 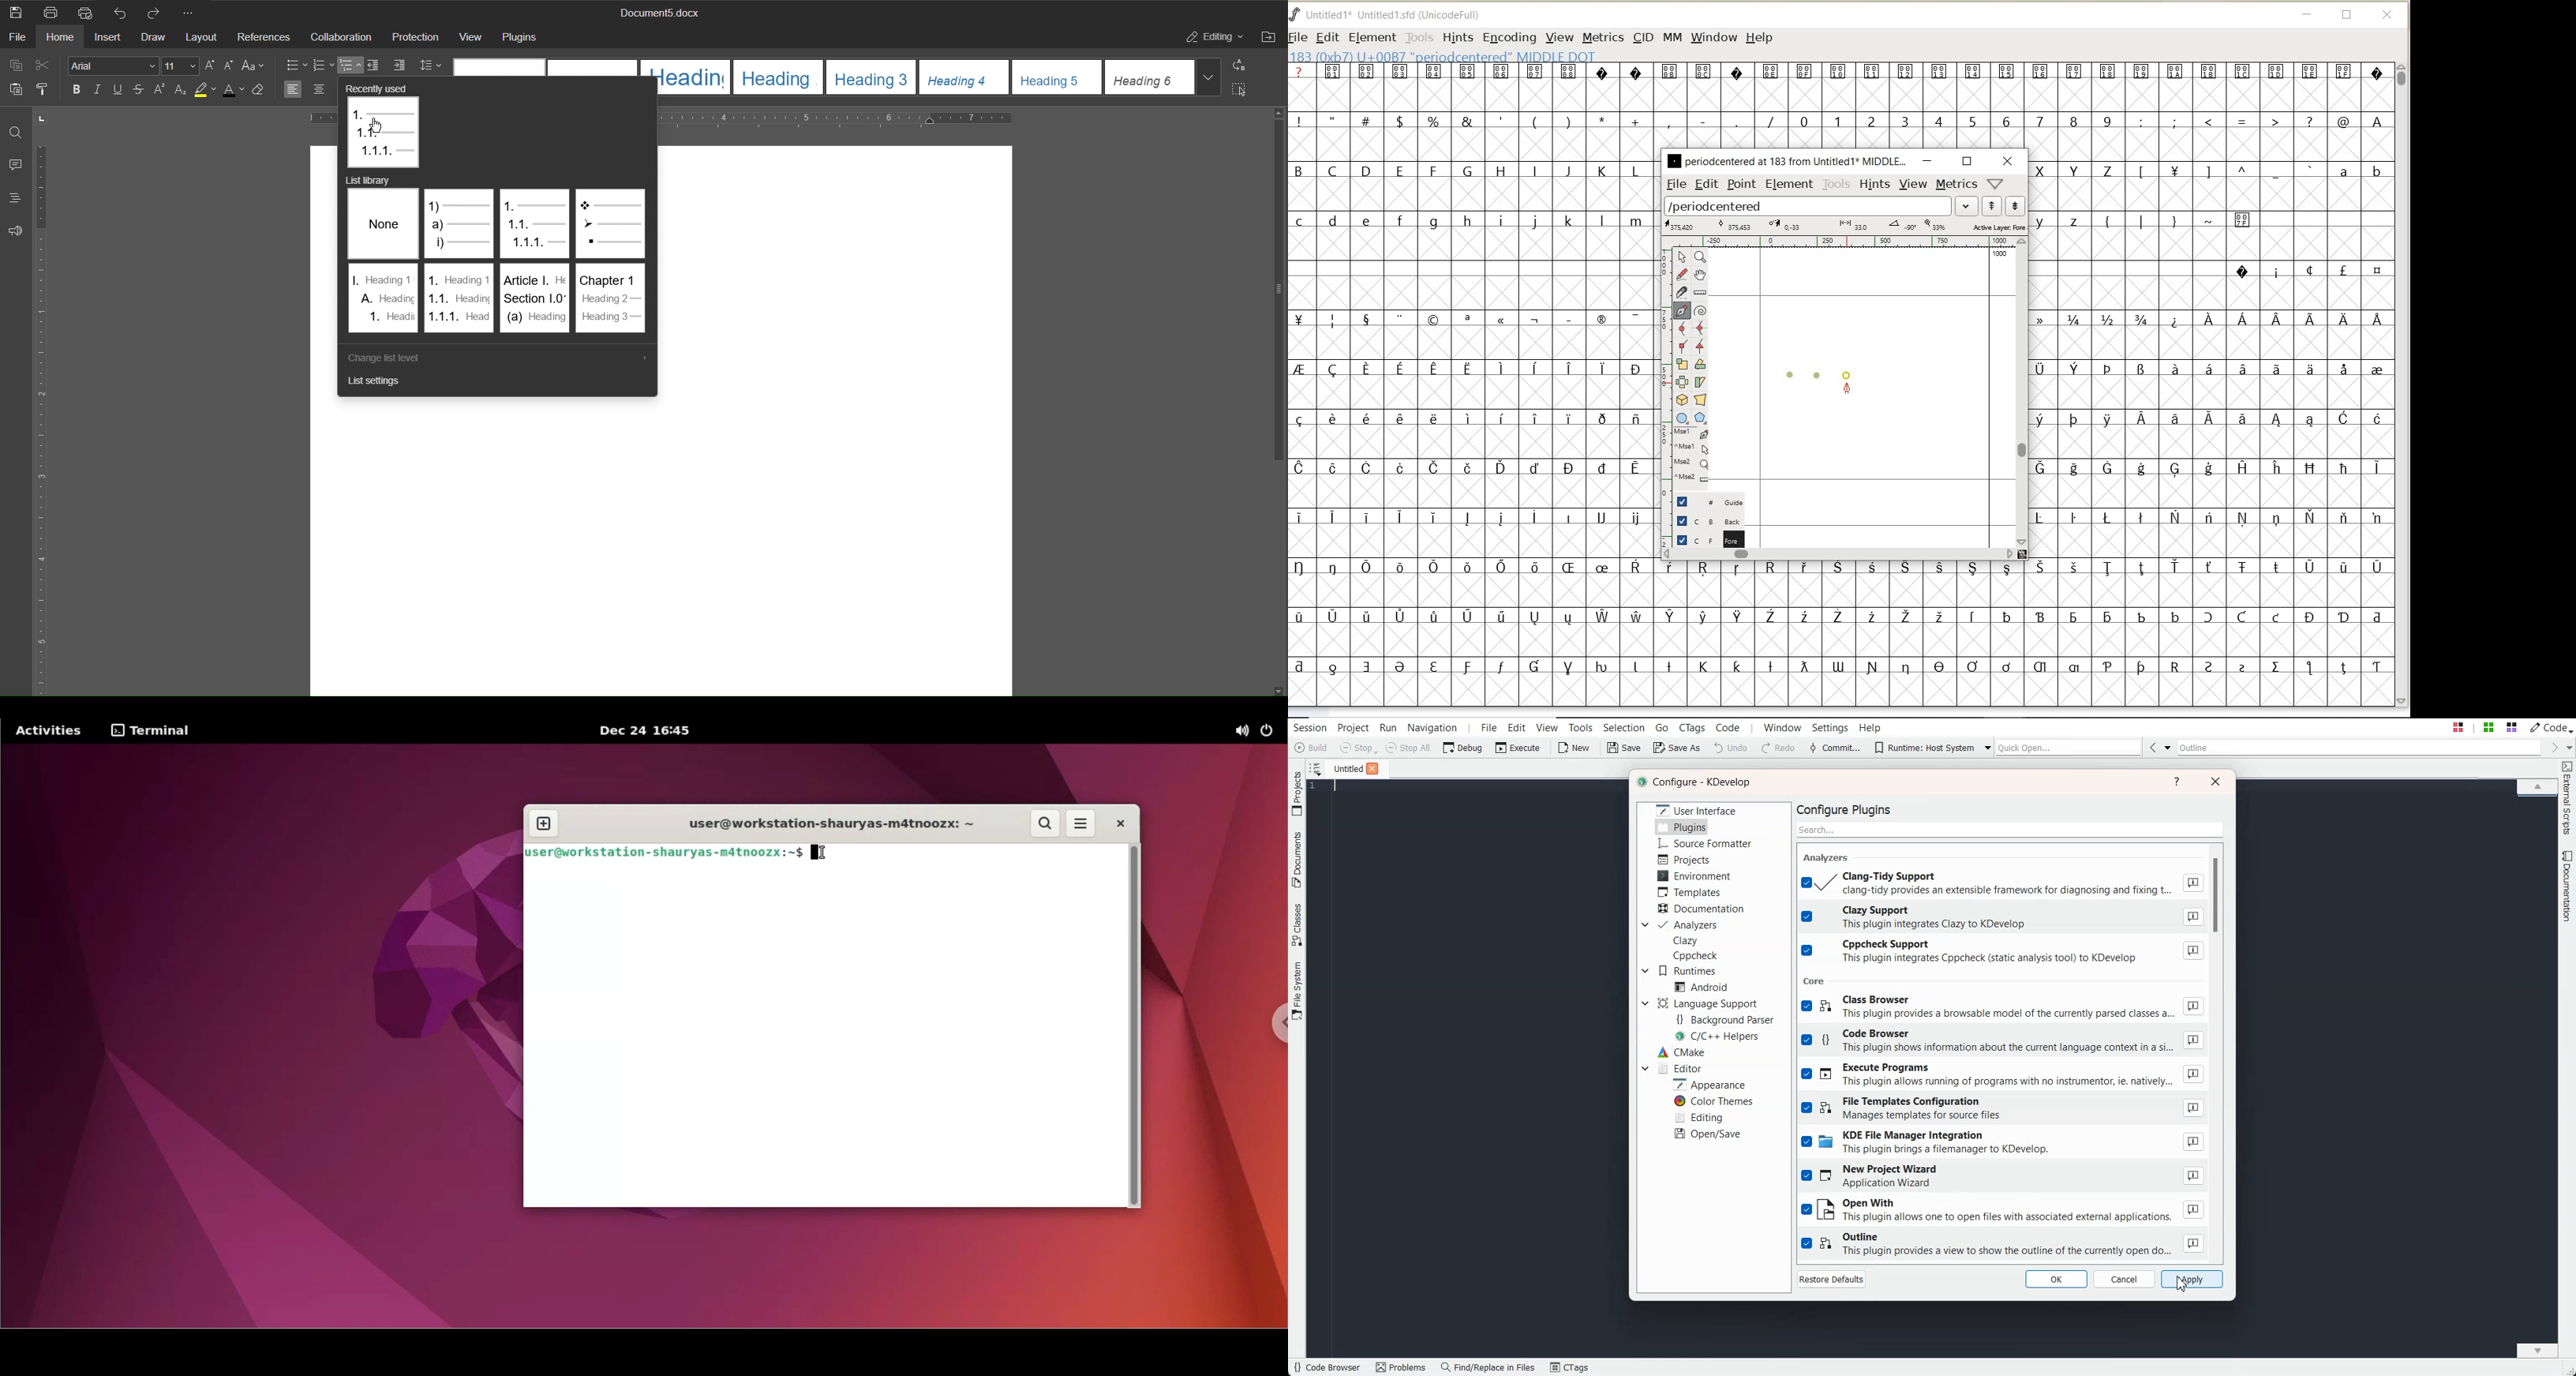 I want to click on Build, so click(x=1312, y=749).